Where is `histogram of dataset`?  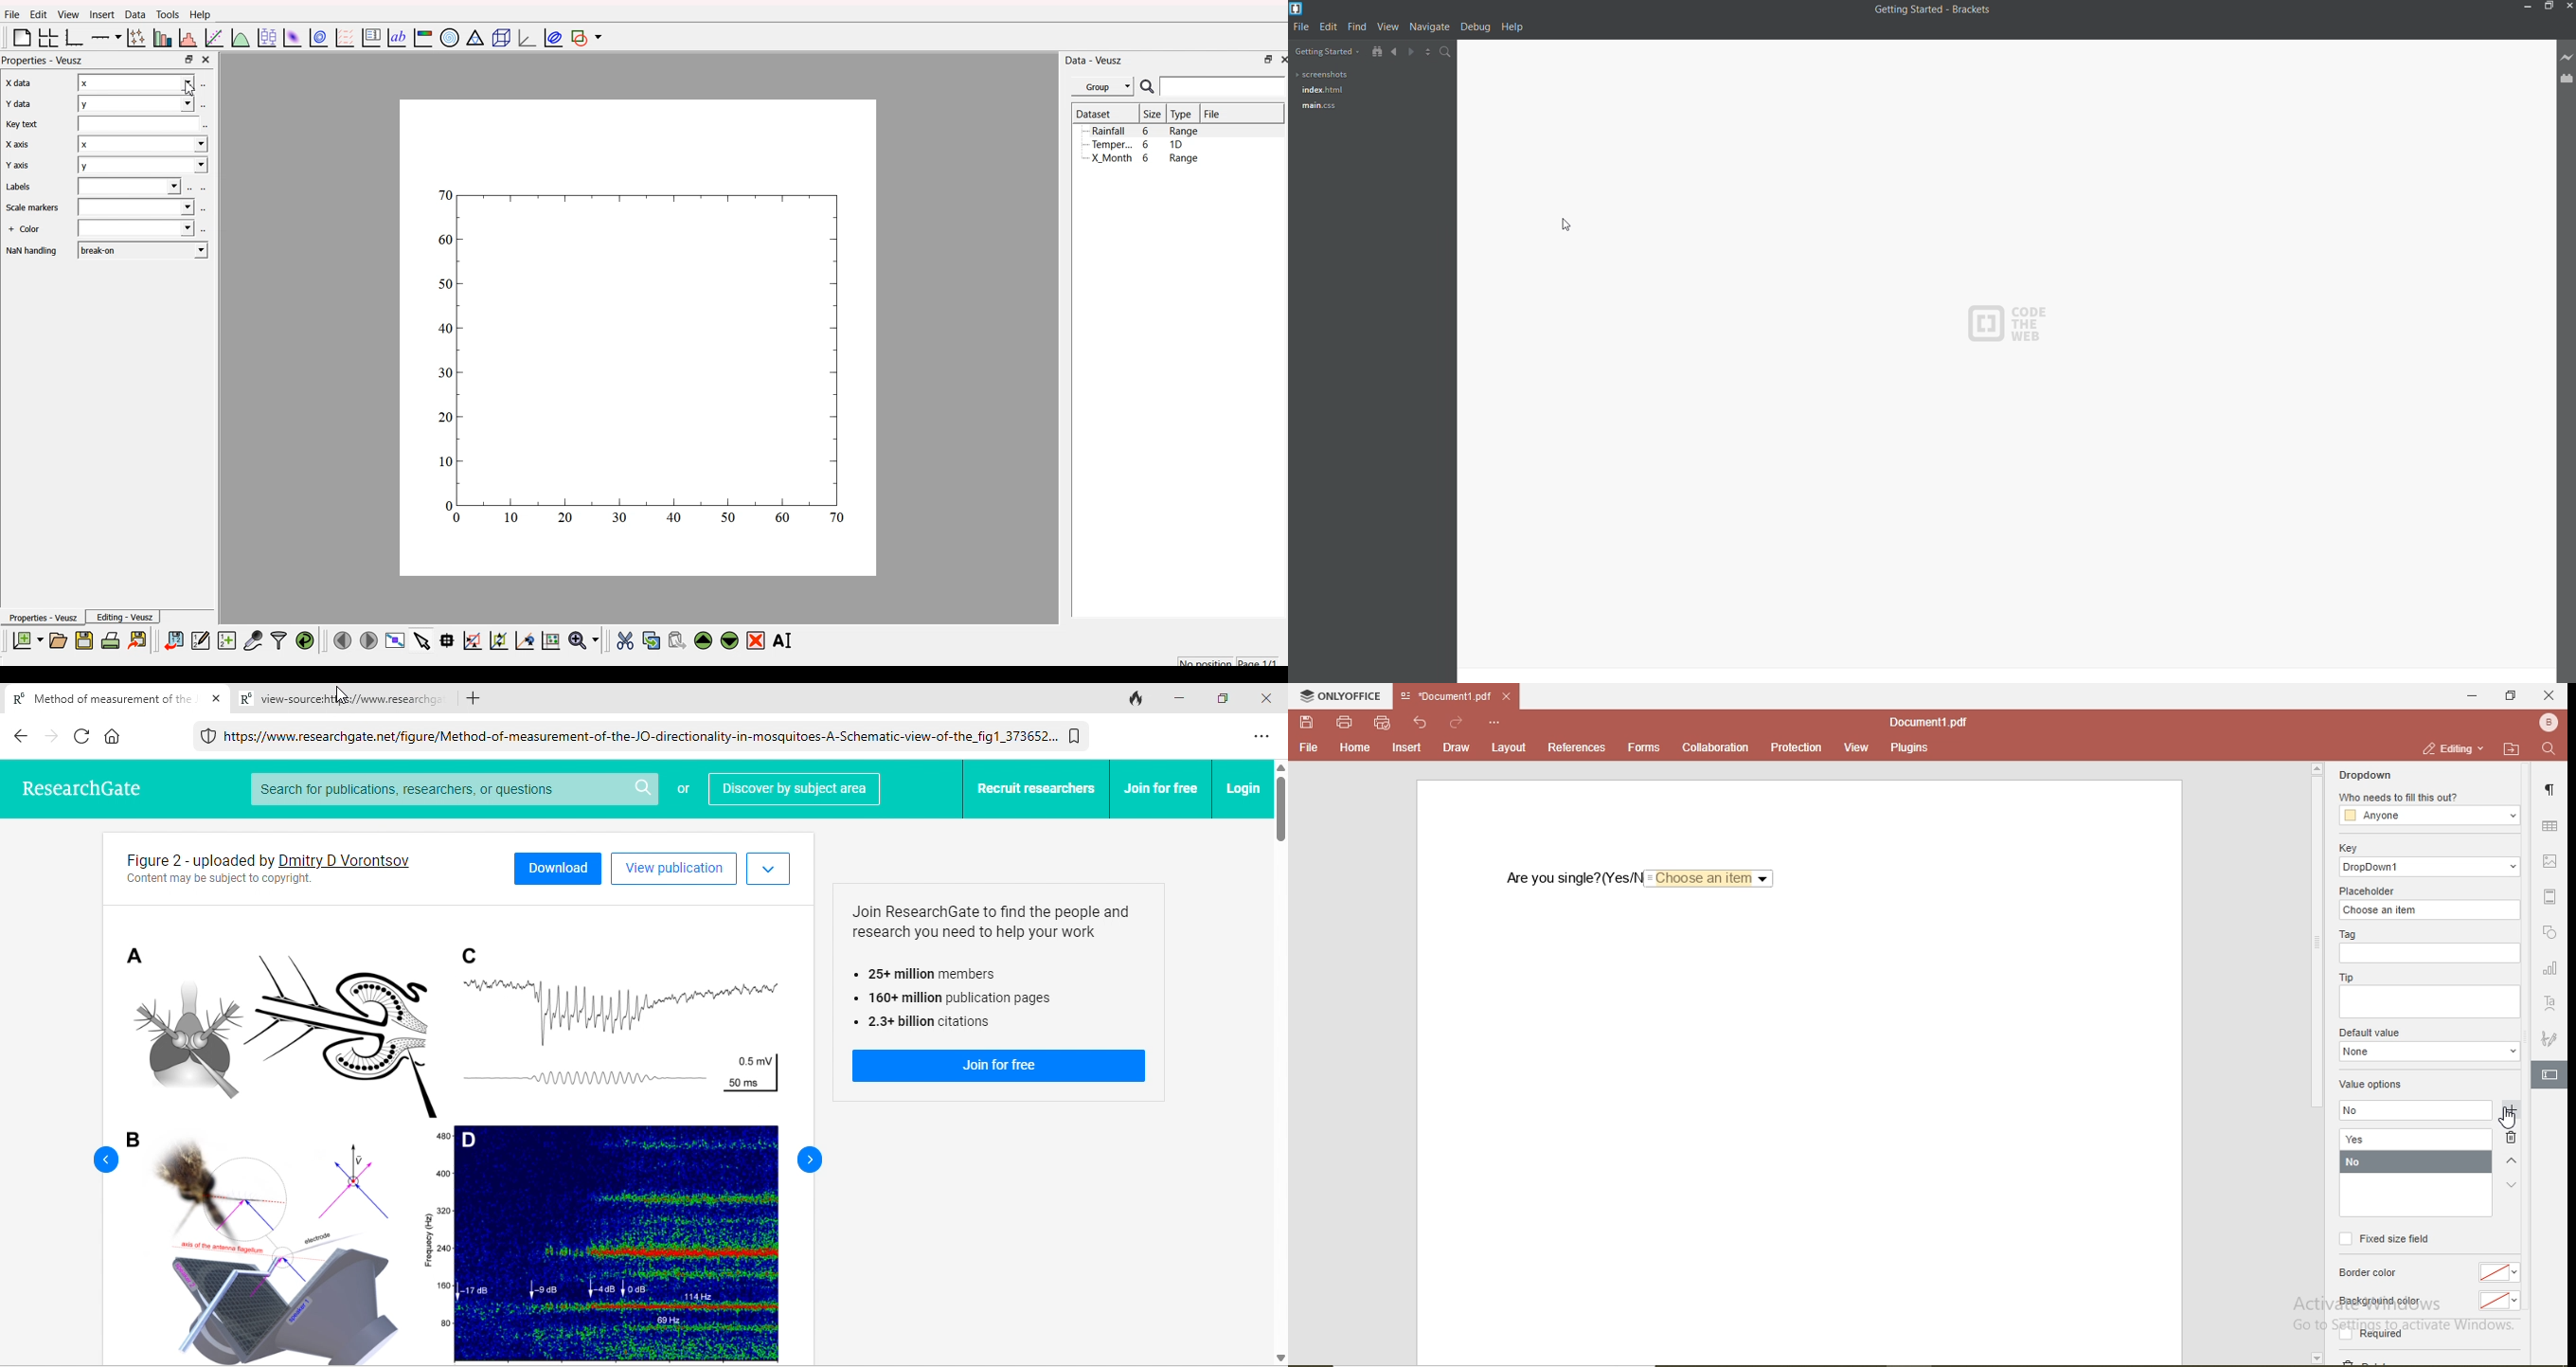 histogram of dataset is located at coordinates (189, 38).